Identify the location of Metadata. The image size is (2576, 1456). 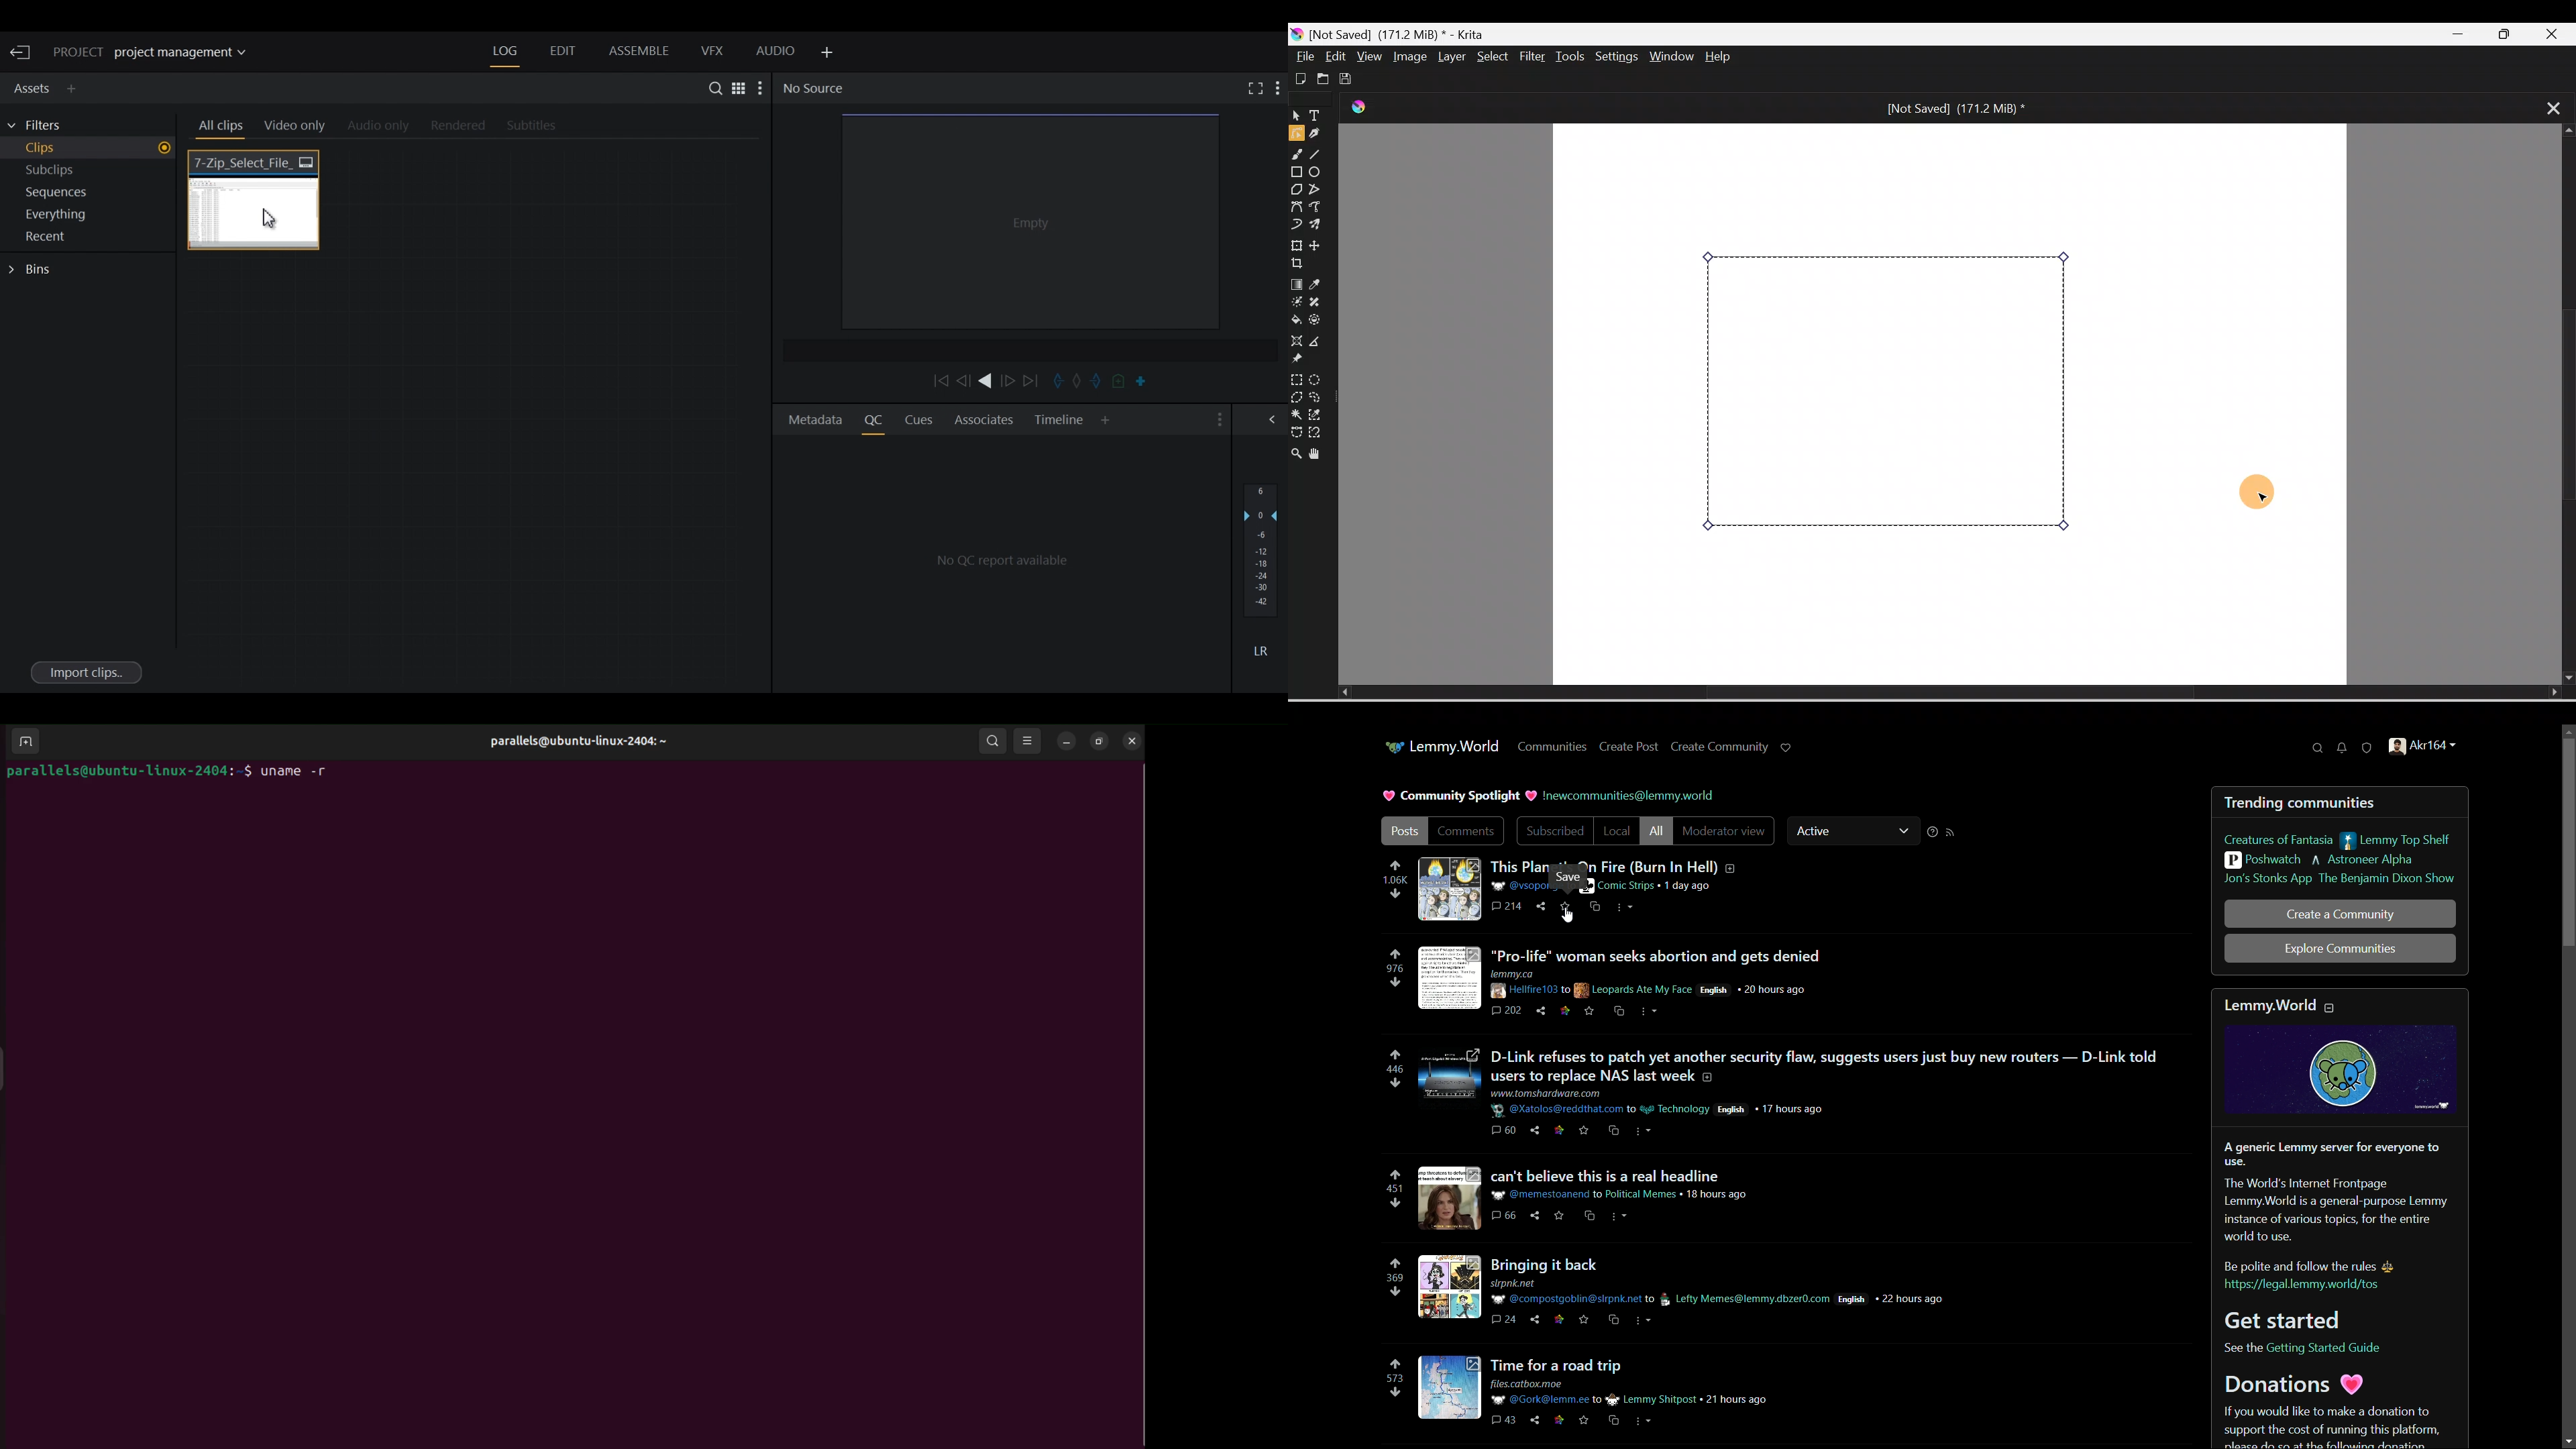
(816, 419).